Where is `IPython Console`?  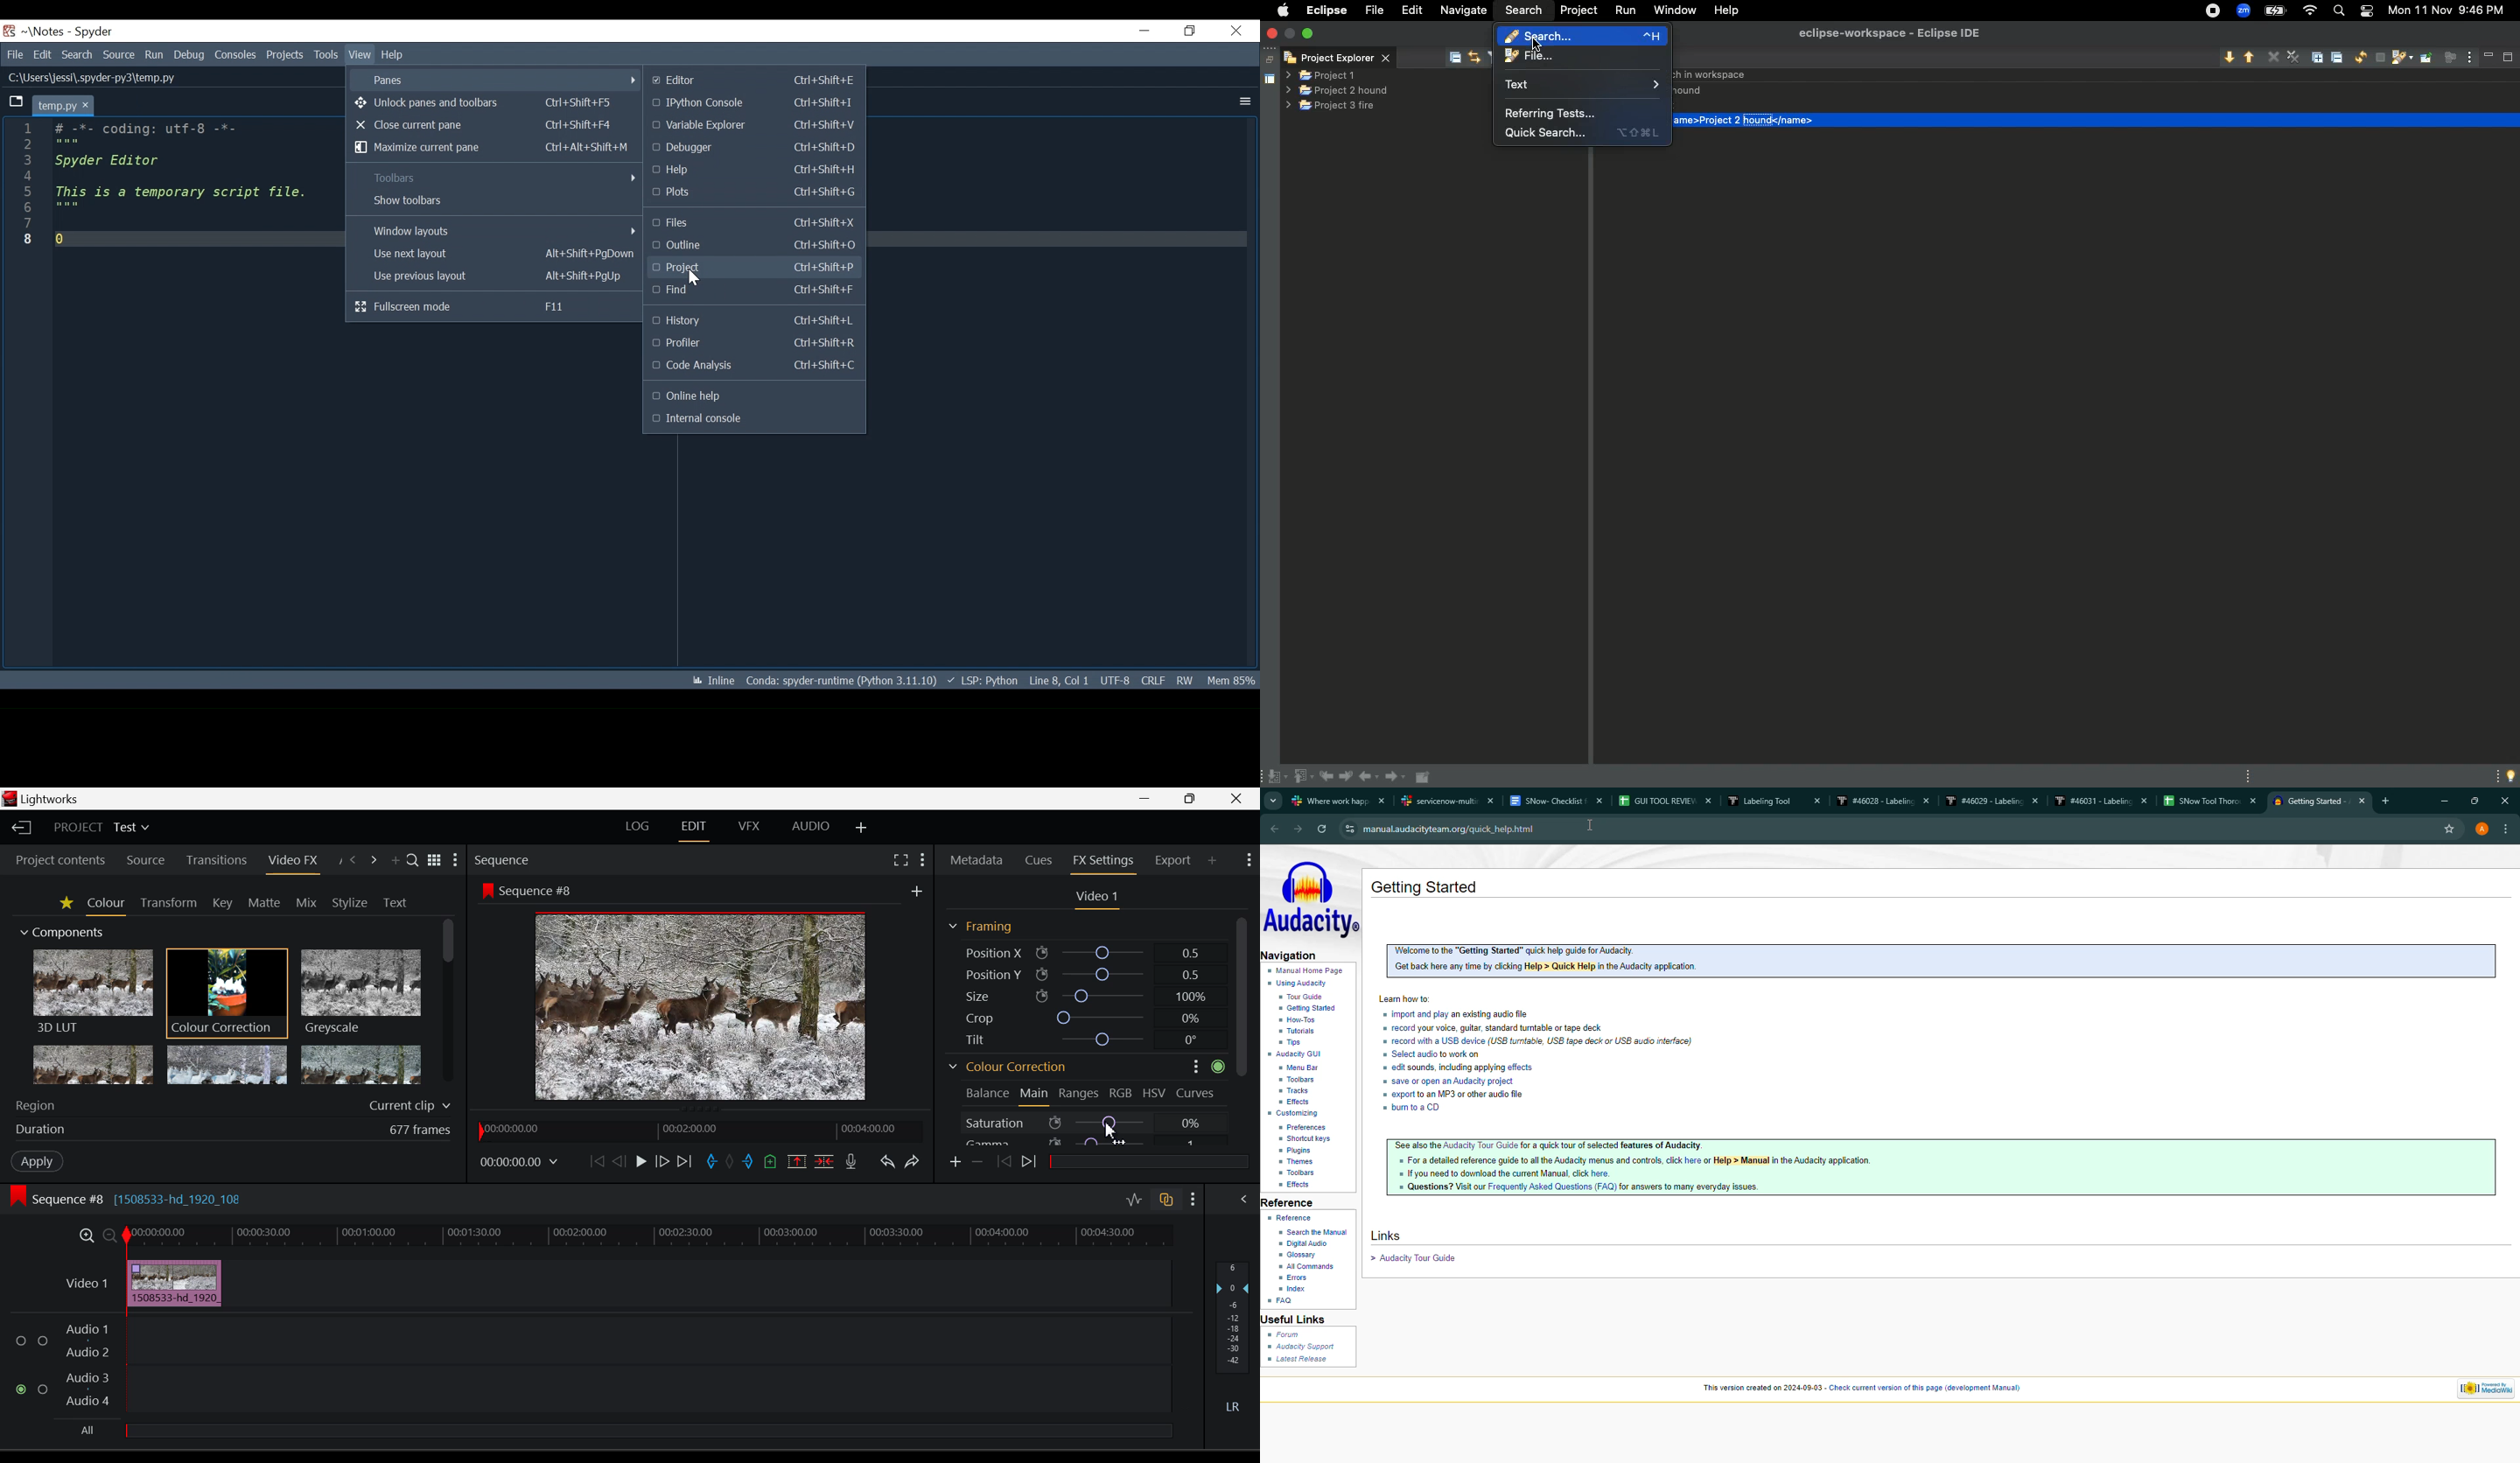
IPython Console is located at coordinates (755, 102).